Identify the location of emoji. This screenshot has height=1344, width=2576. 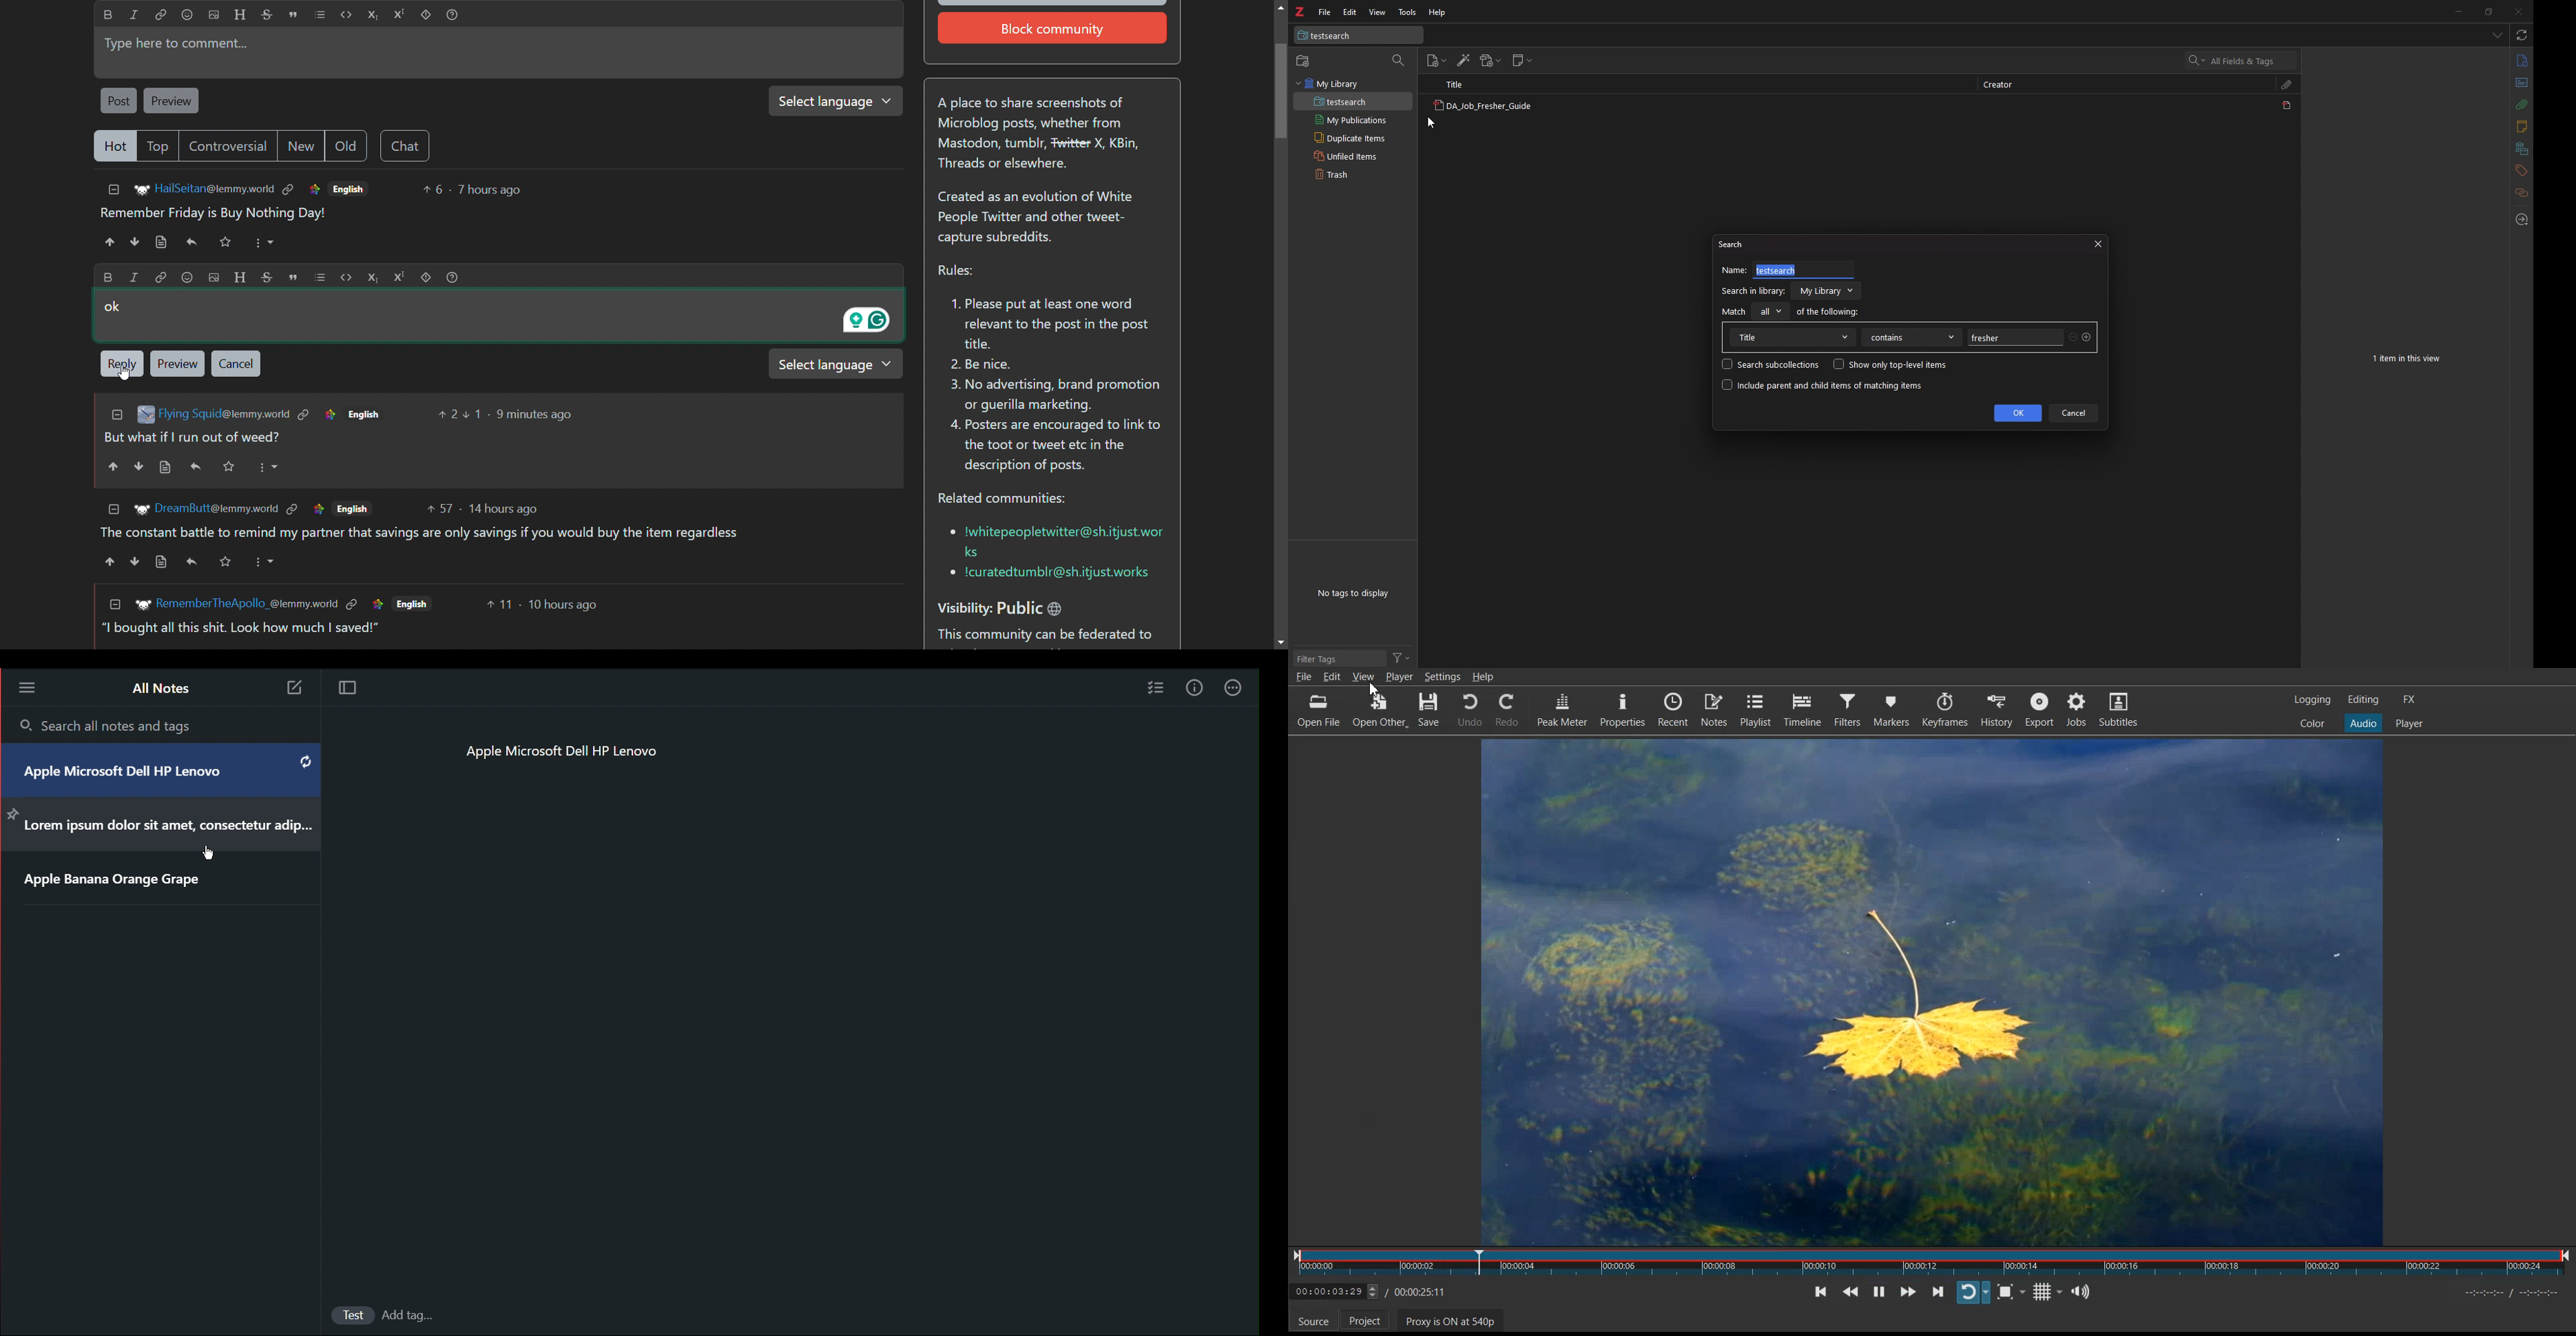
(186, 15).